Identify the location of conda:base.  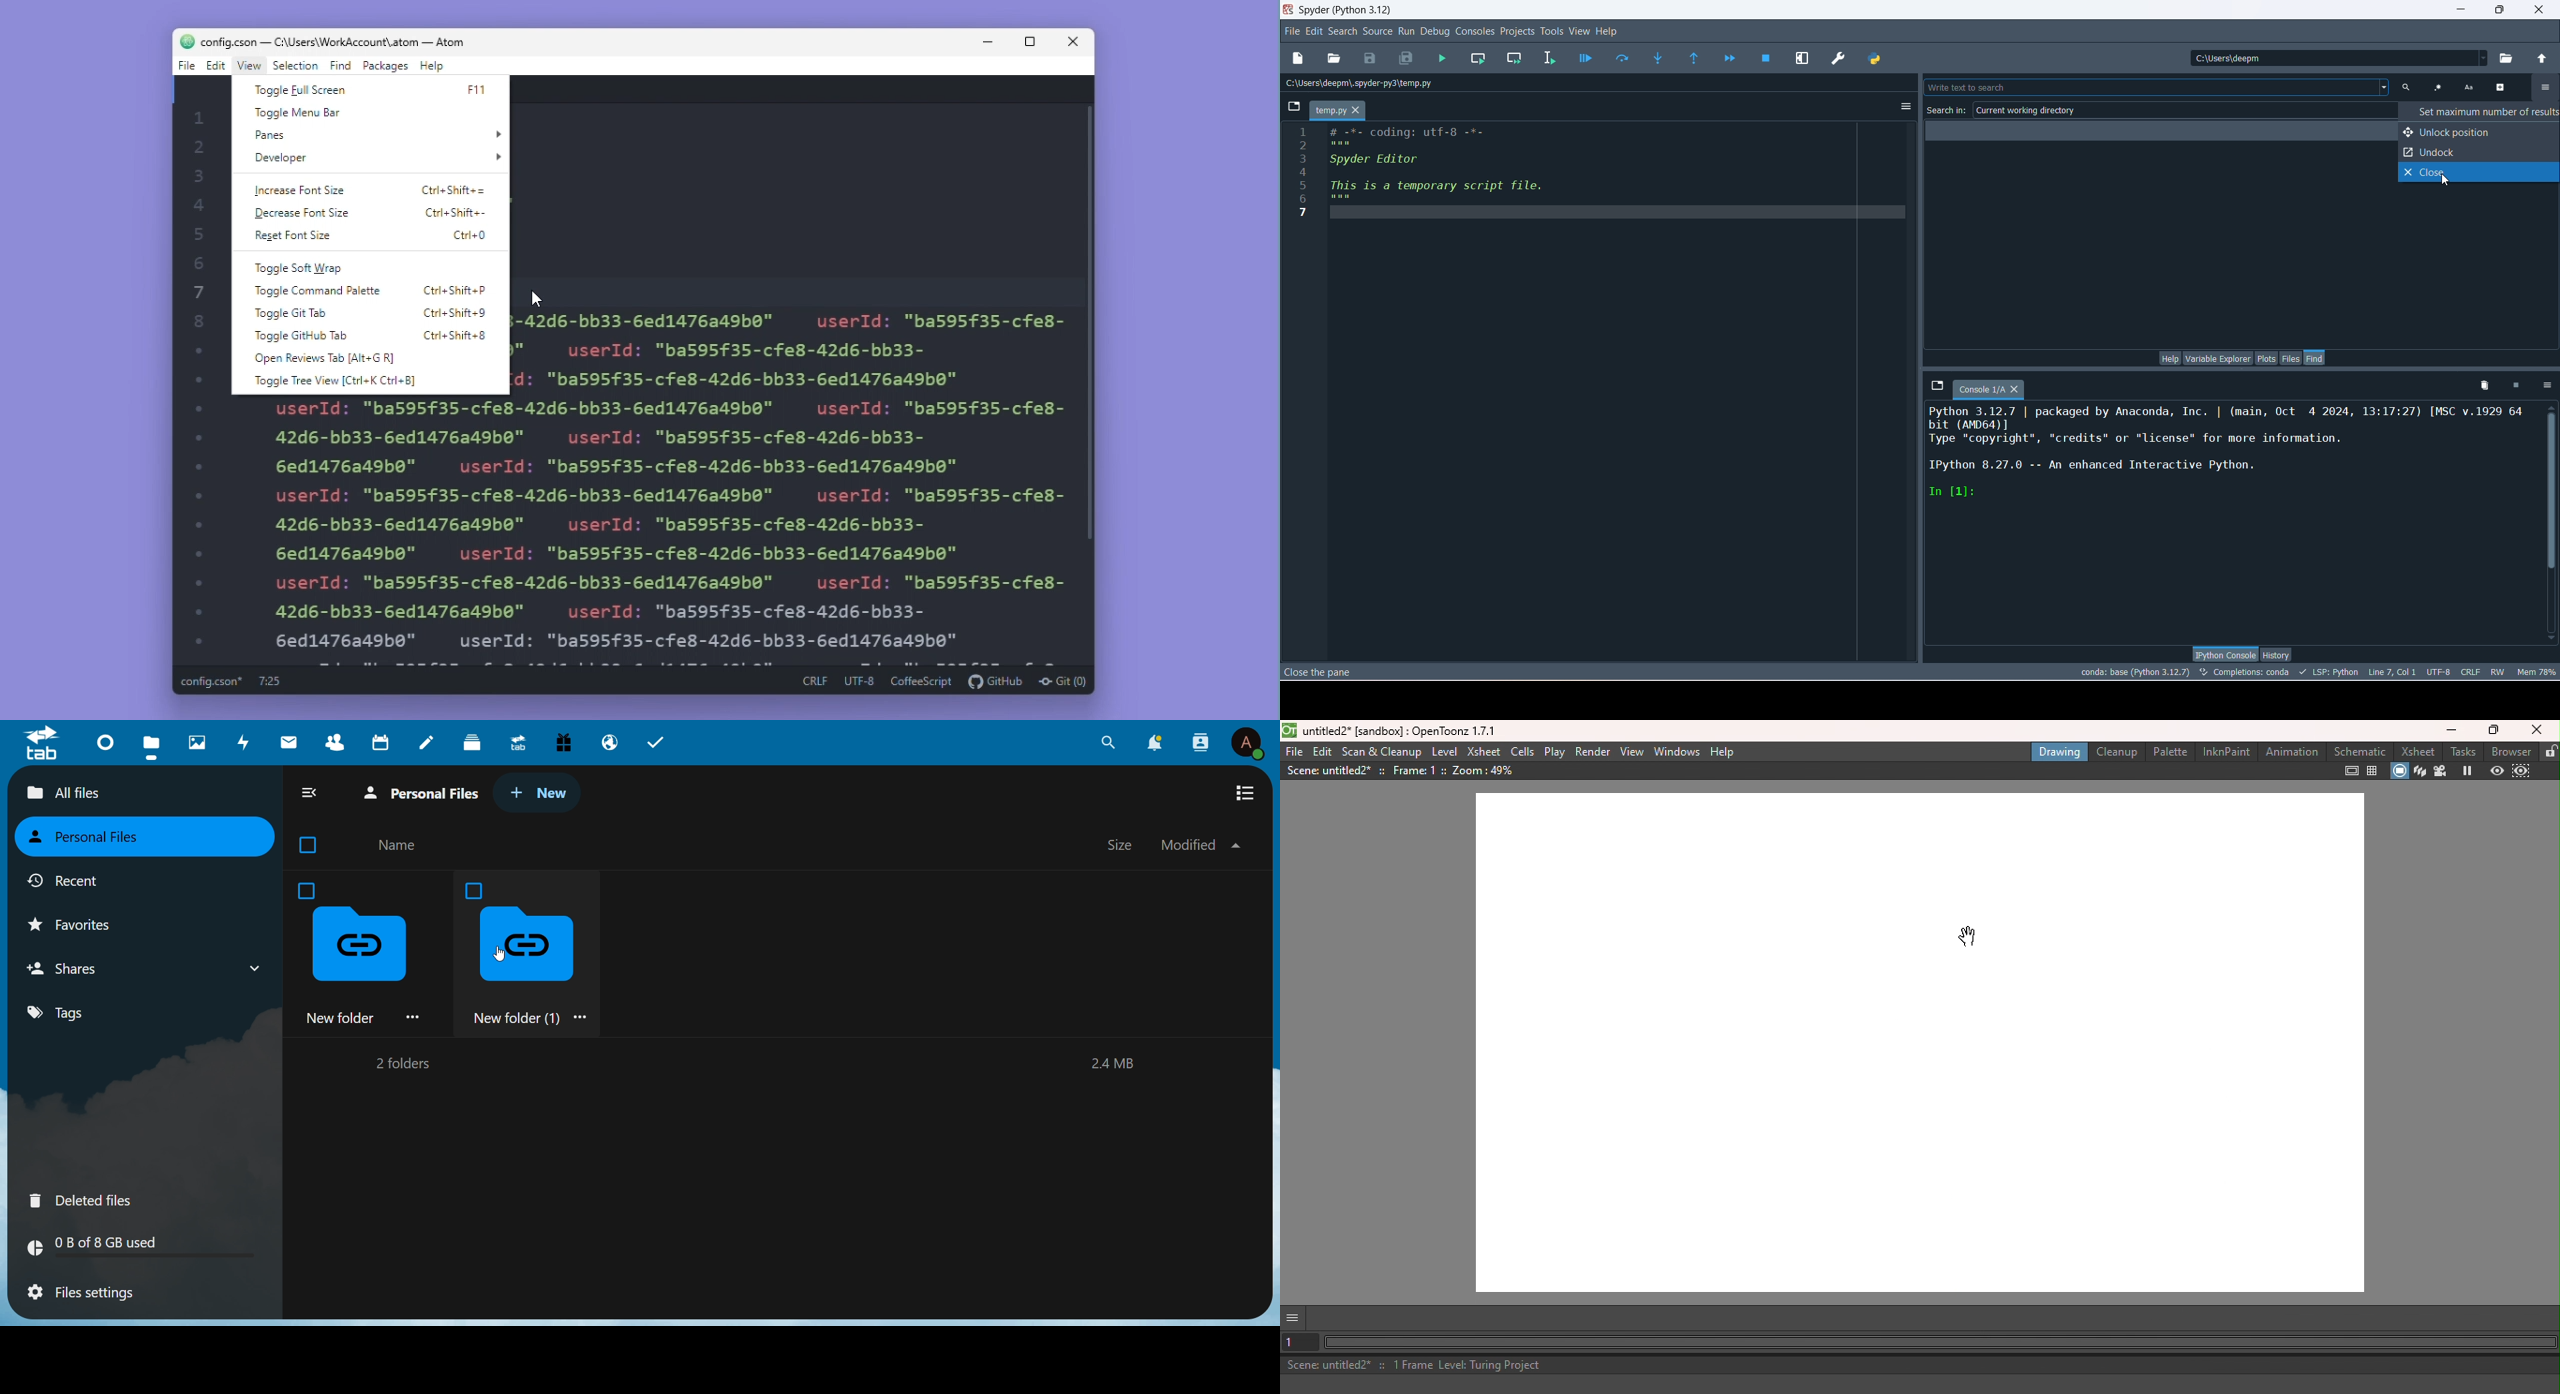
(2135, 671).